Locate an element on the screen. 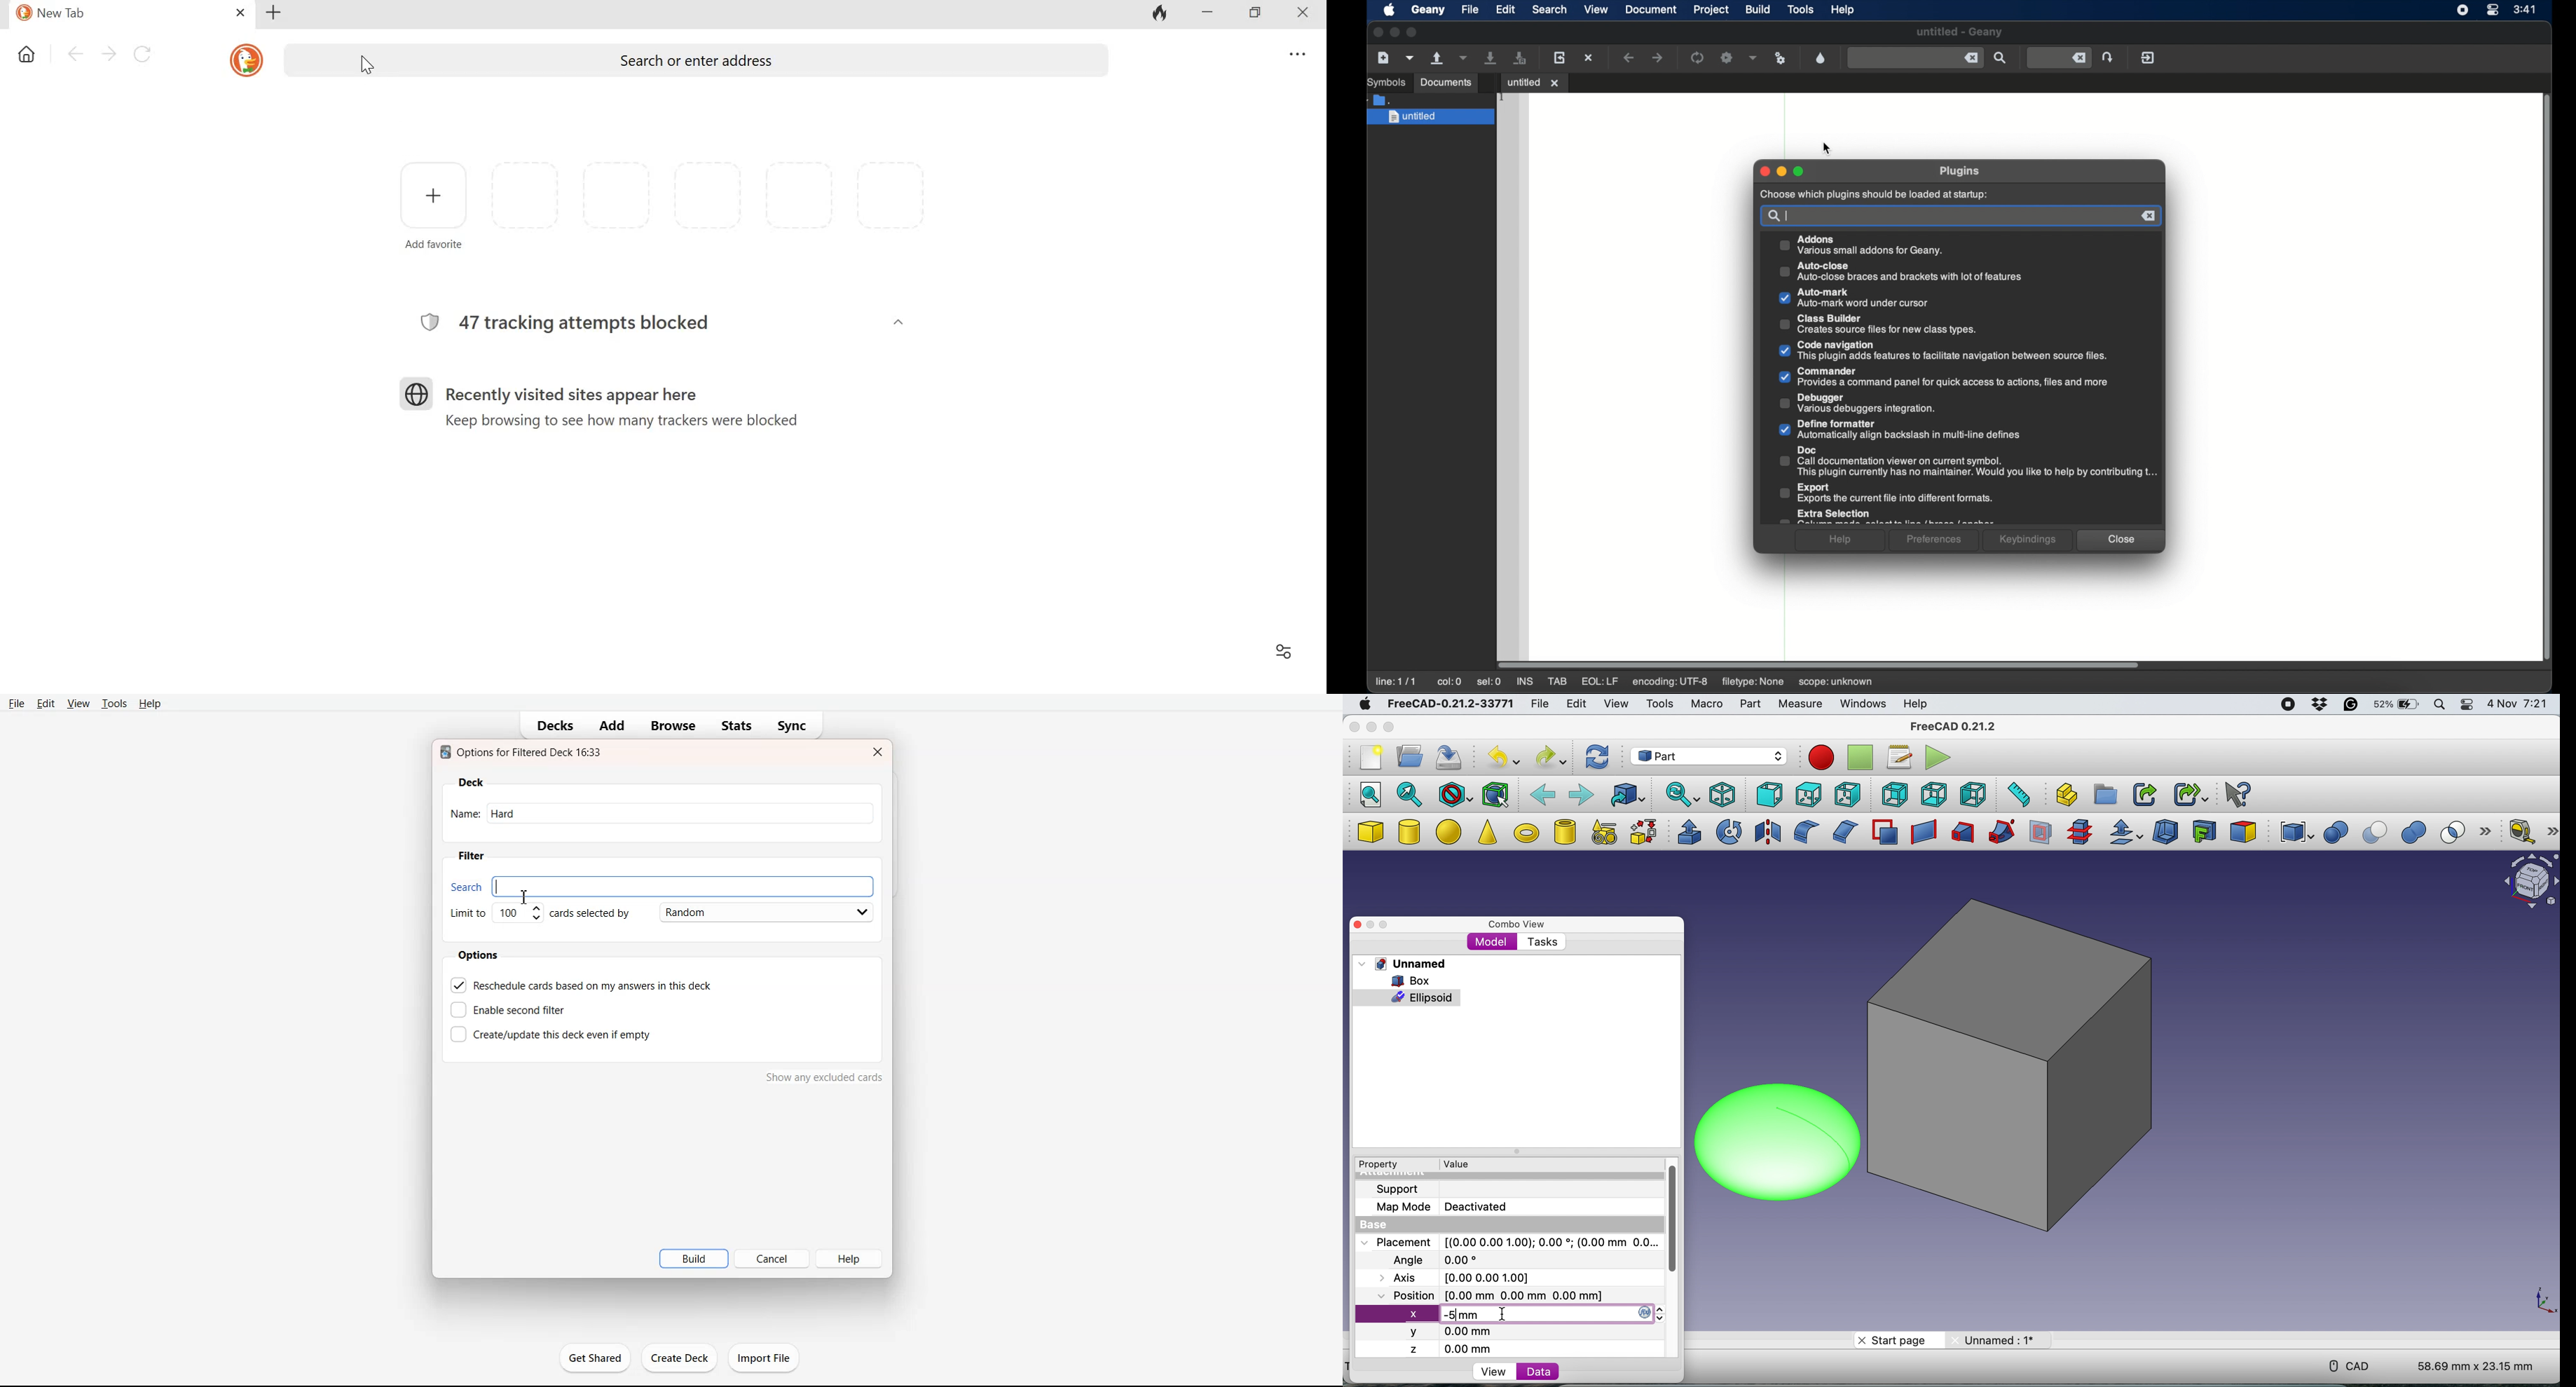 This screenshot has width=2576, height=1400. create tube is located at coordinates (1564, 832).